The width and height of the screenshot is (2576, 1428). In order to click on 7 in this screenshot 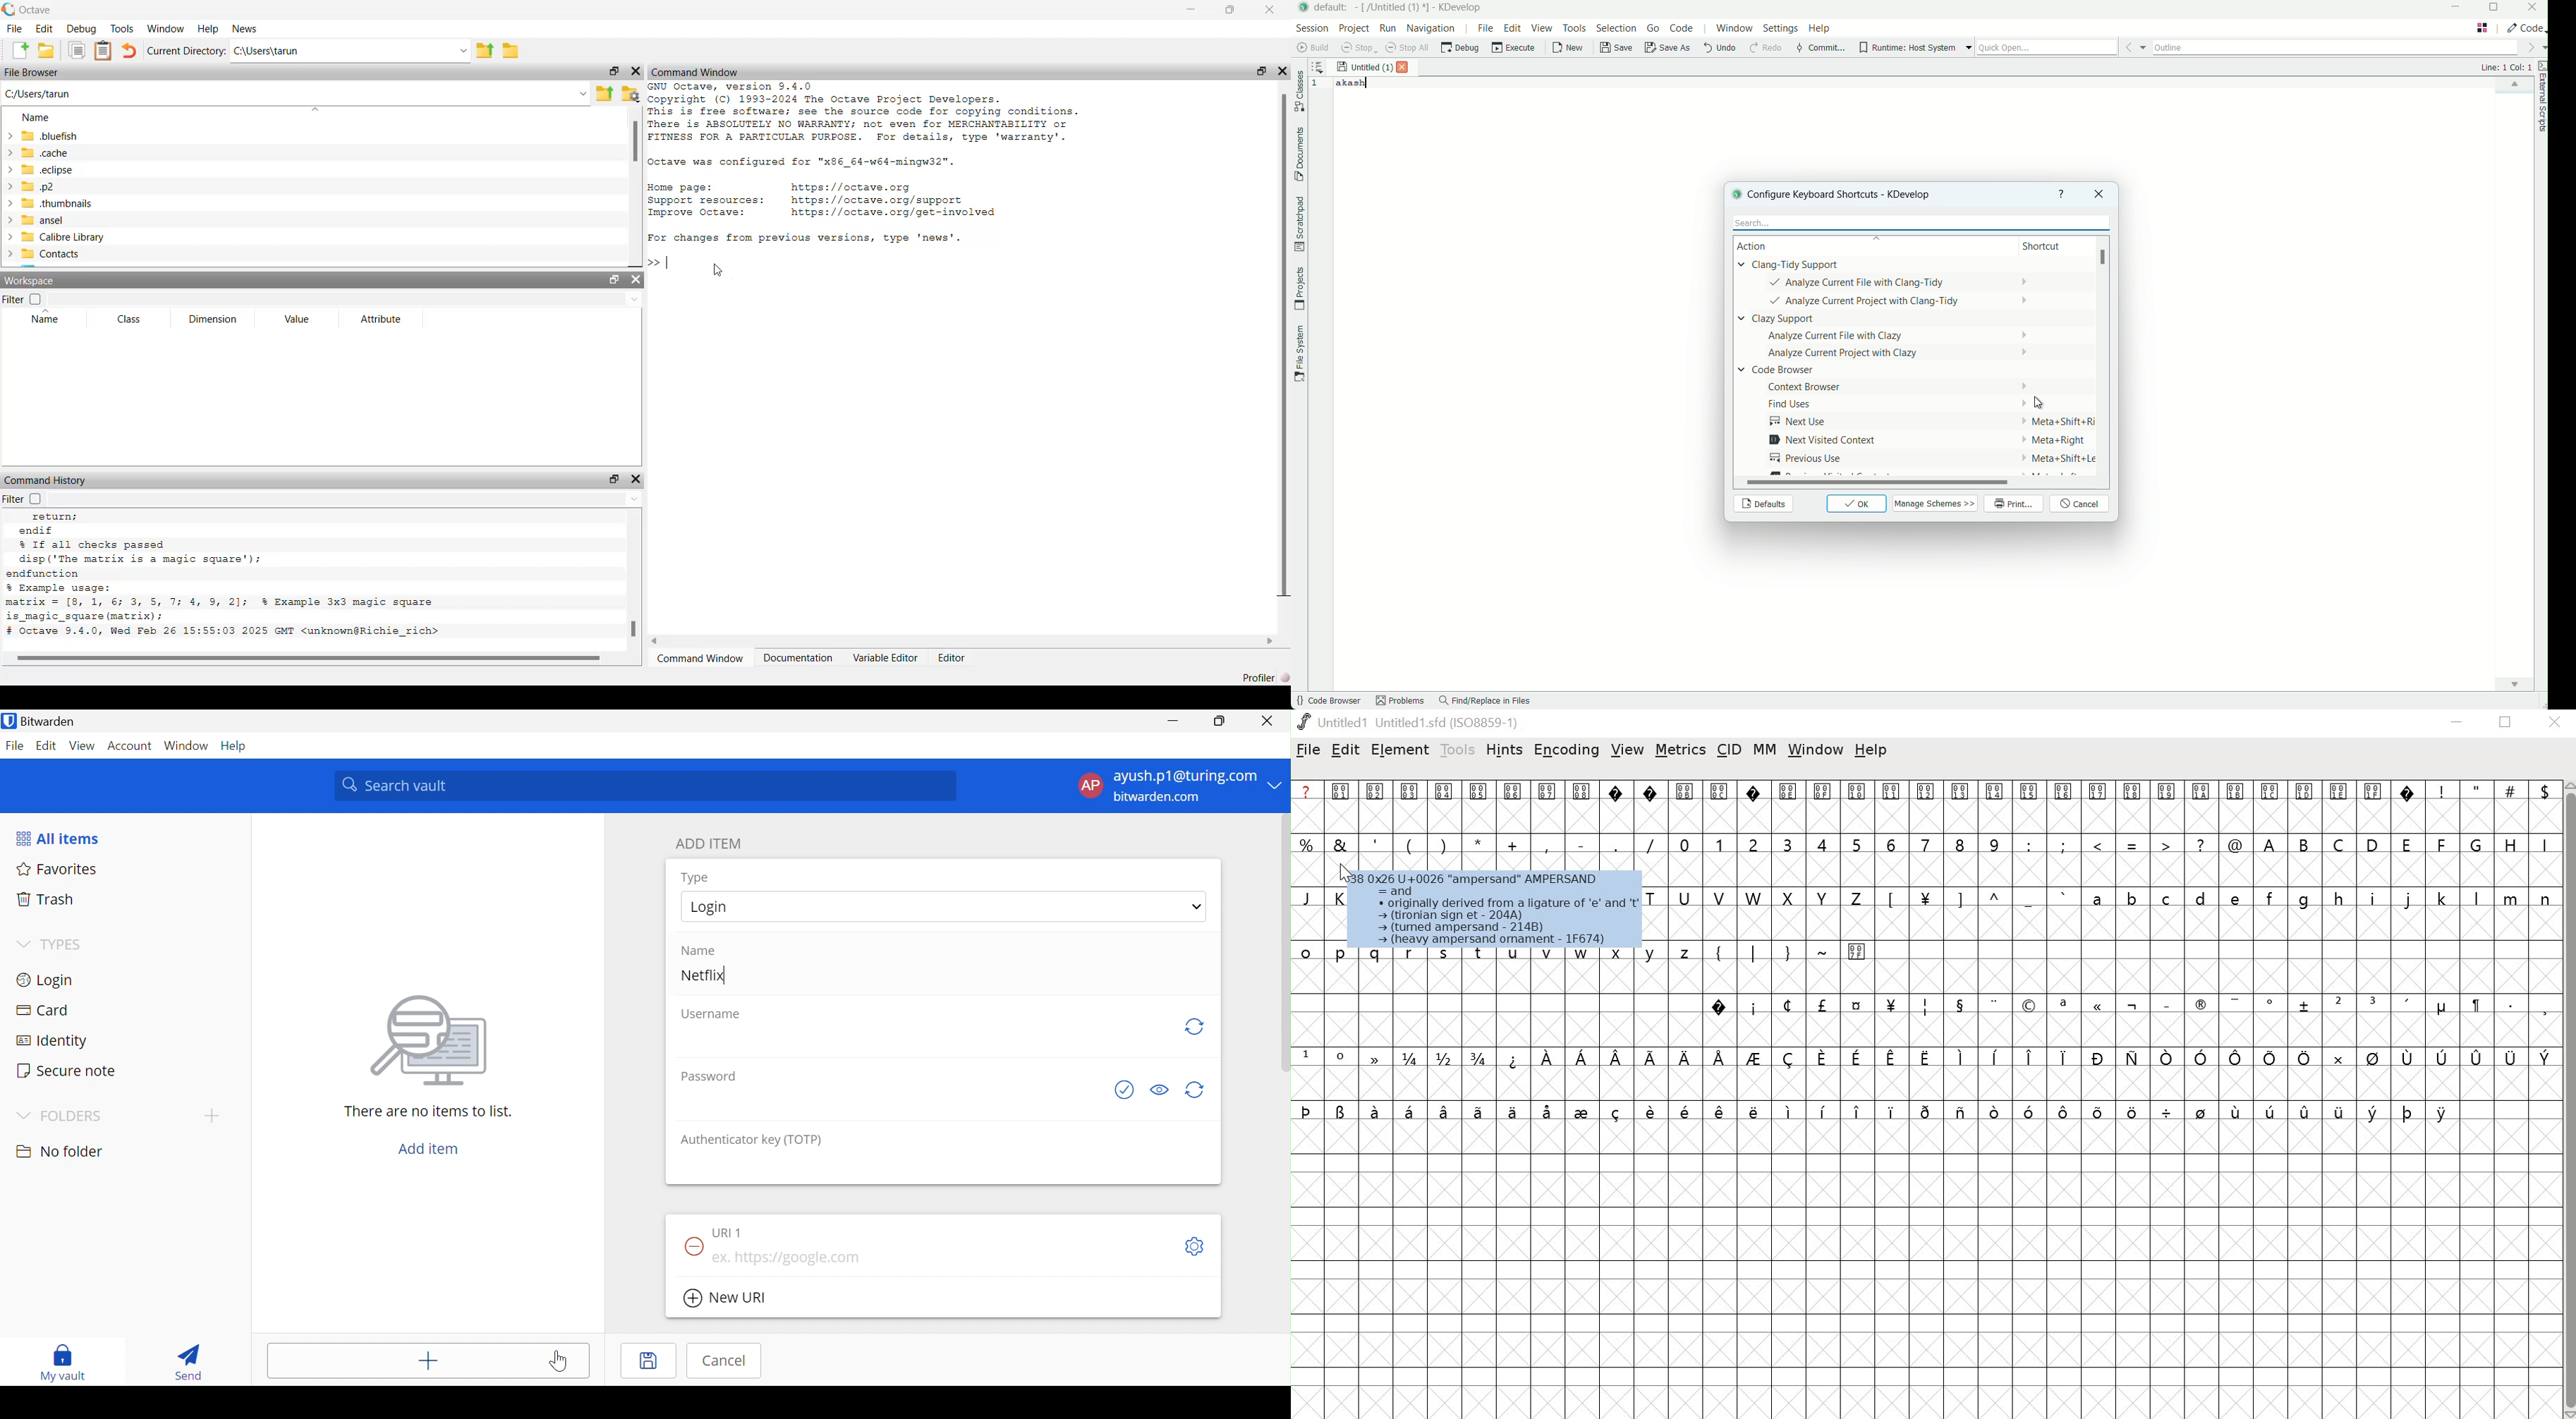, I will do `click(1928, 843)`.